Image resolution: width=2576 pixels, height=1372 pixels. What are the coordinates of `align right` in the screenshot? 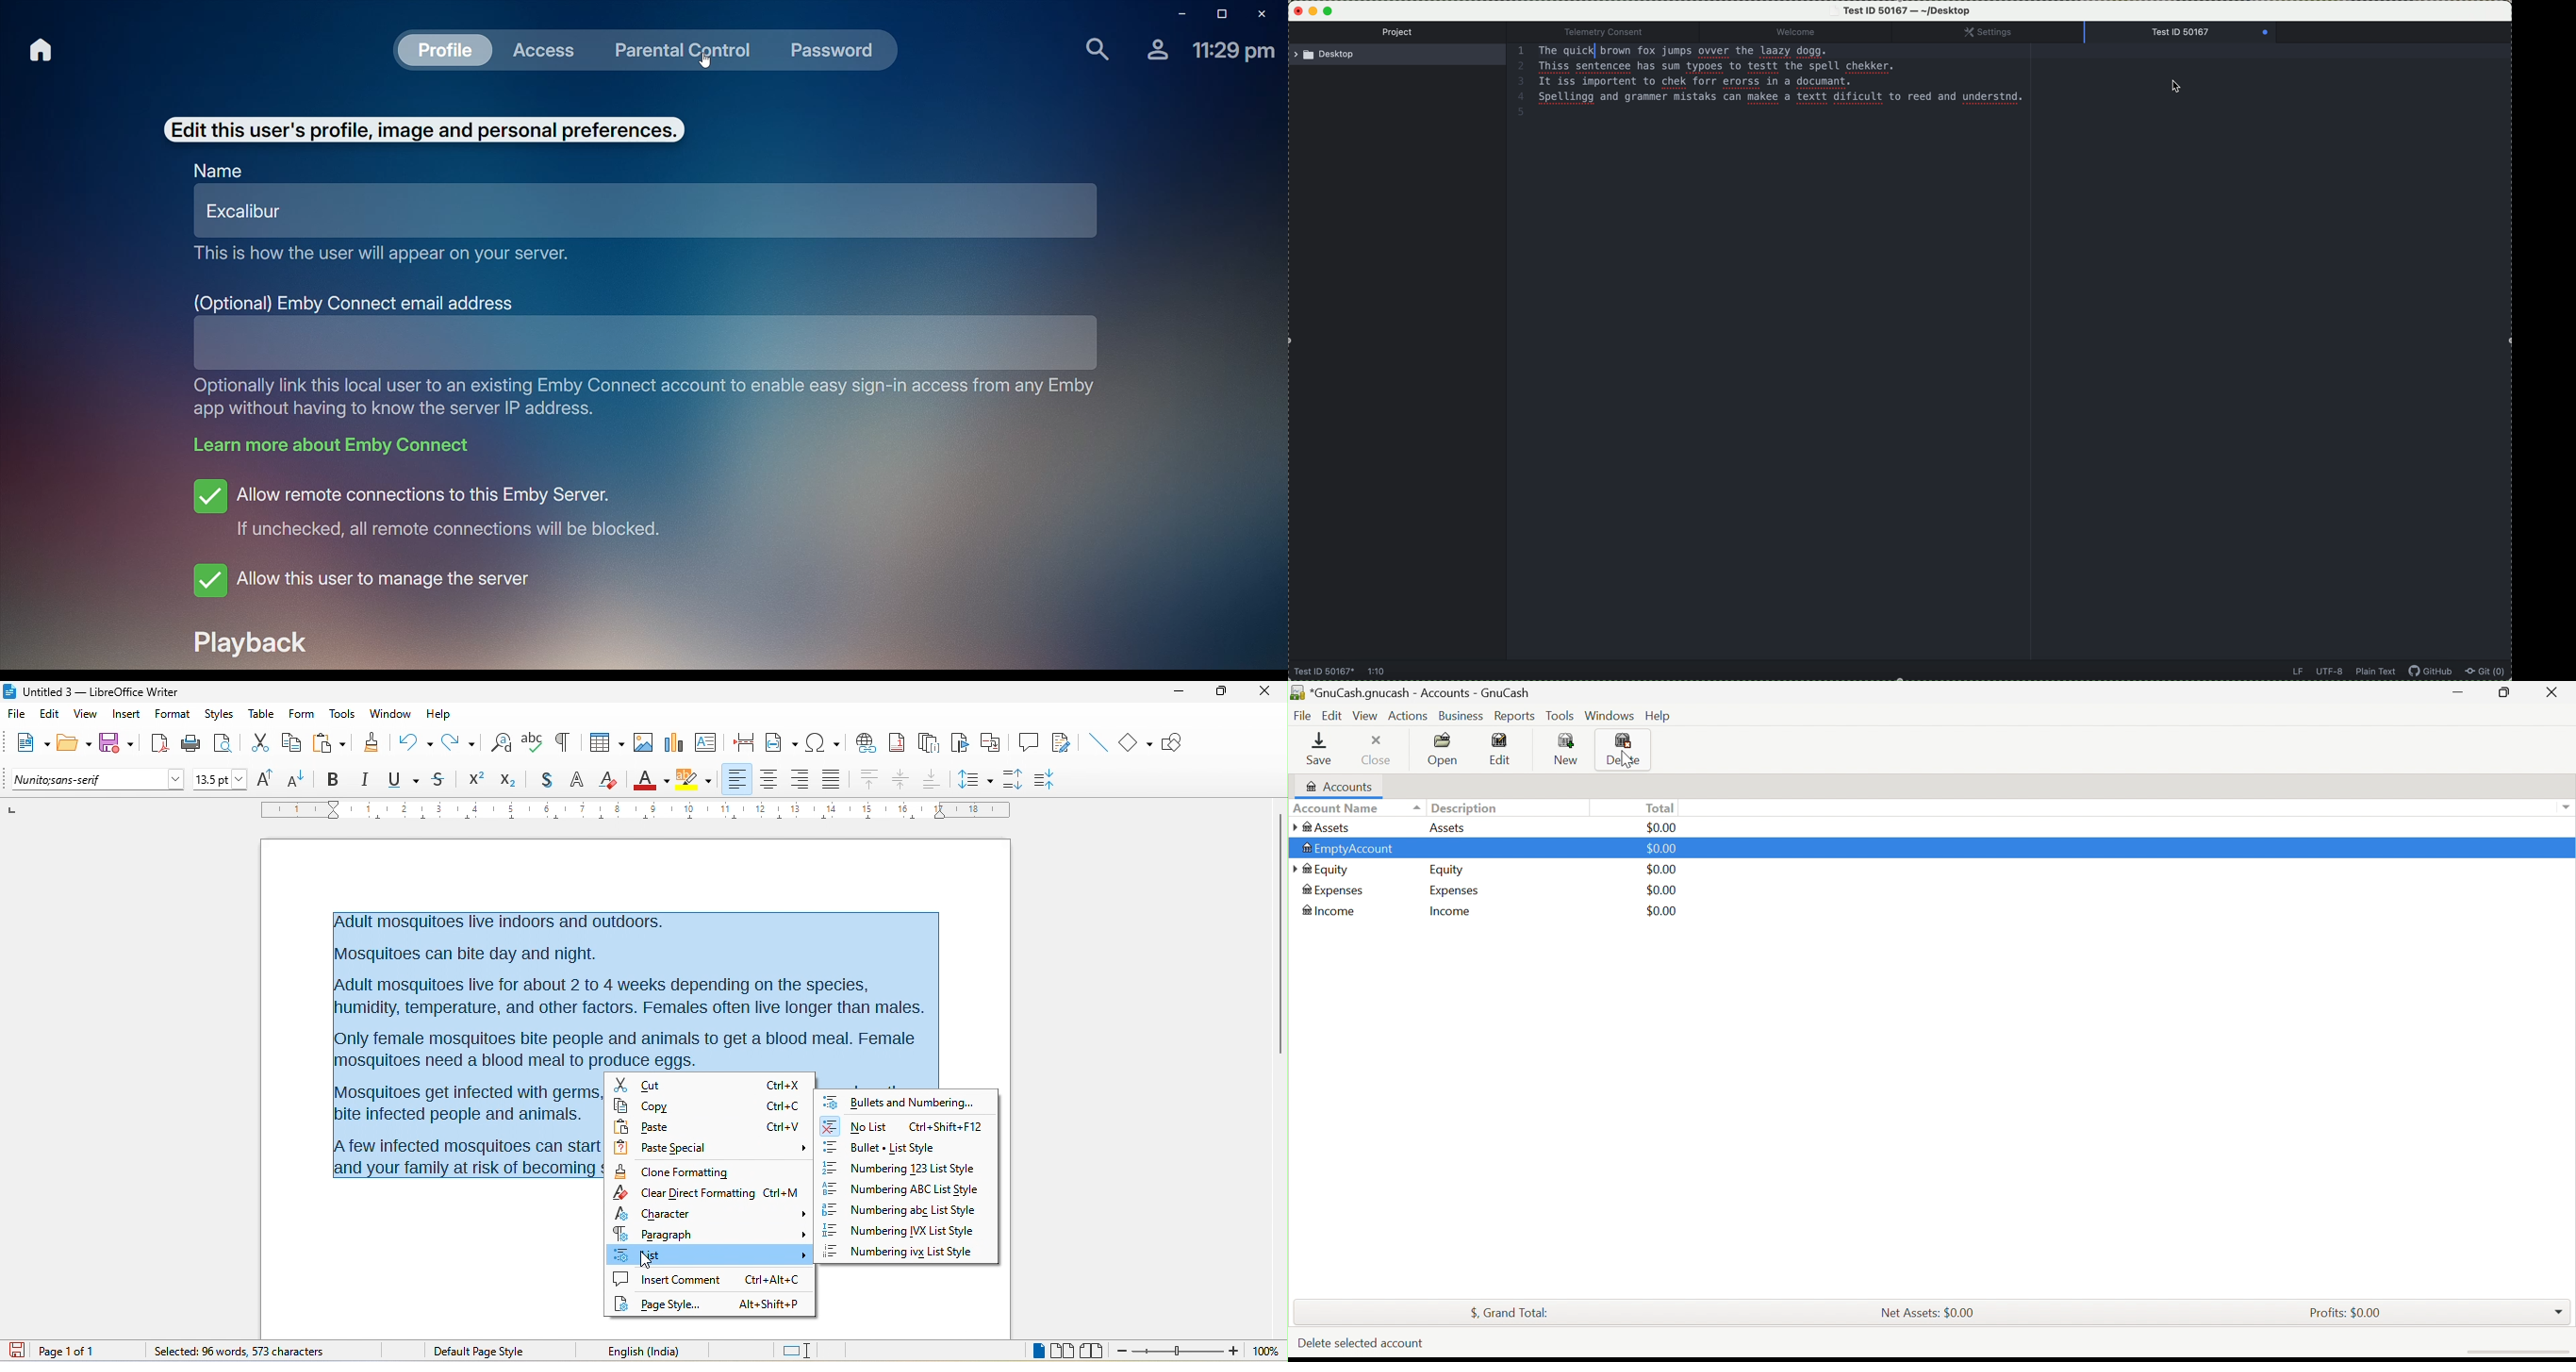 It's located at (801, 780).